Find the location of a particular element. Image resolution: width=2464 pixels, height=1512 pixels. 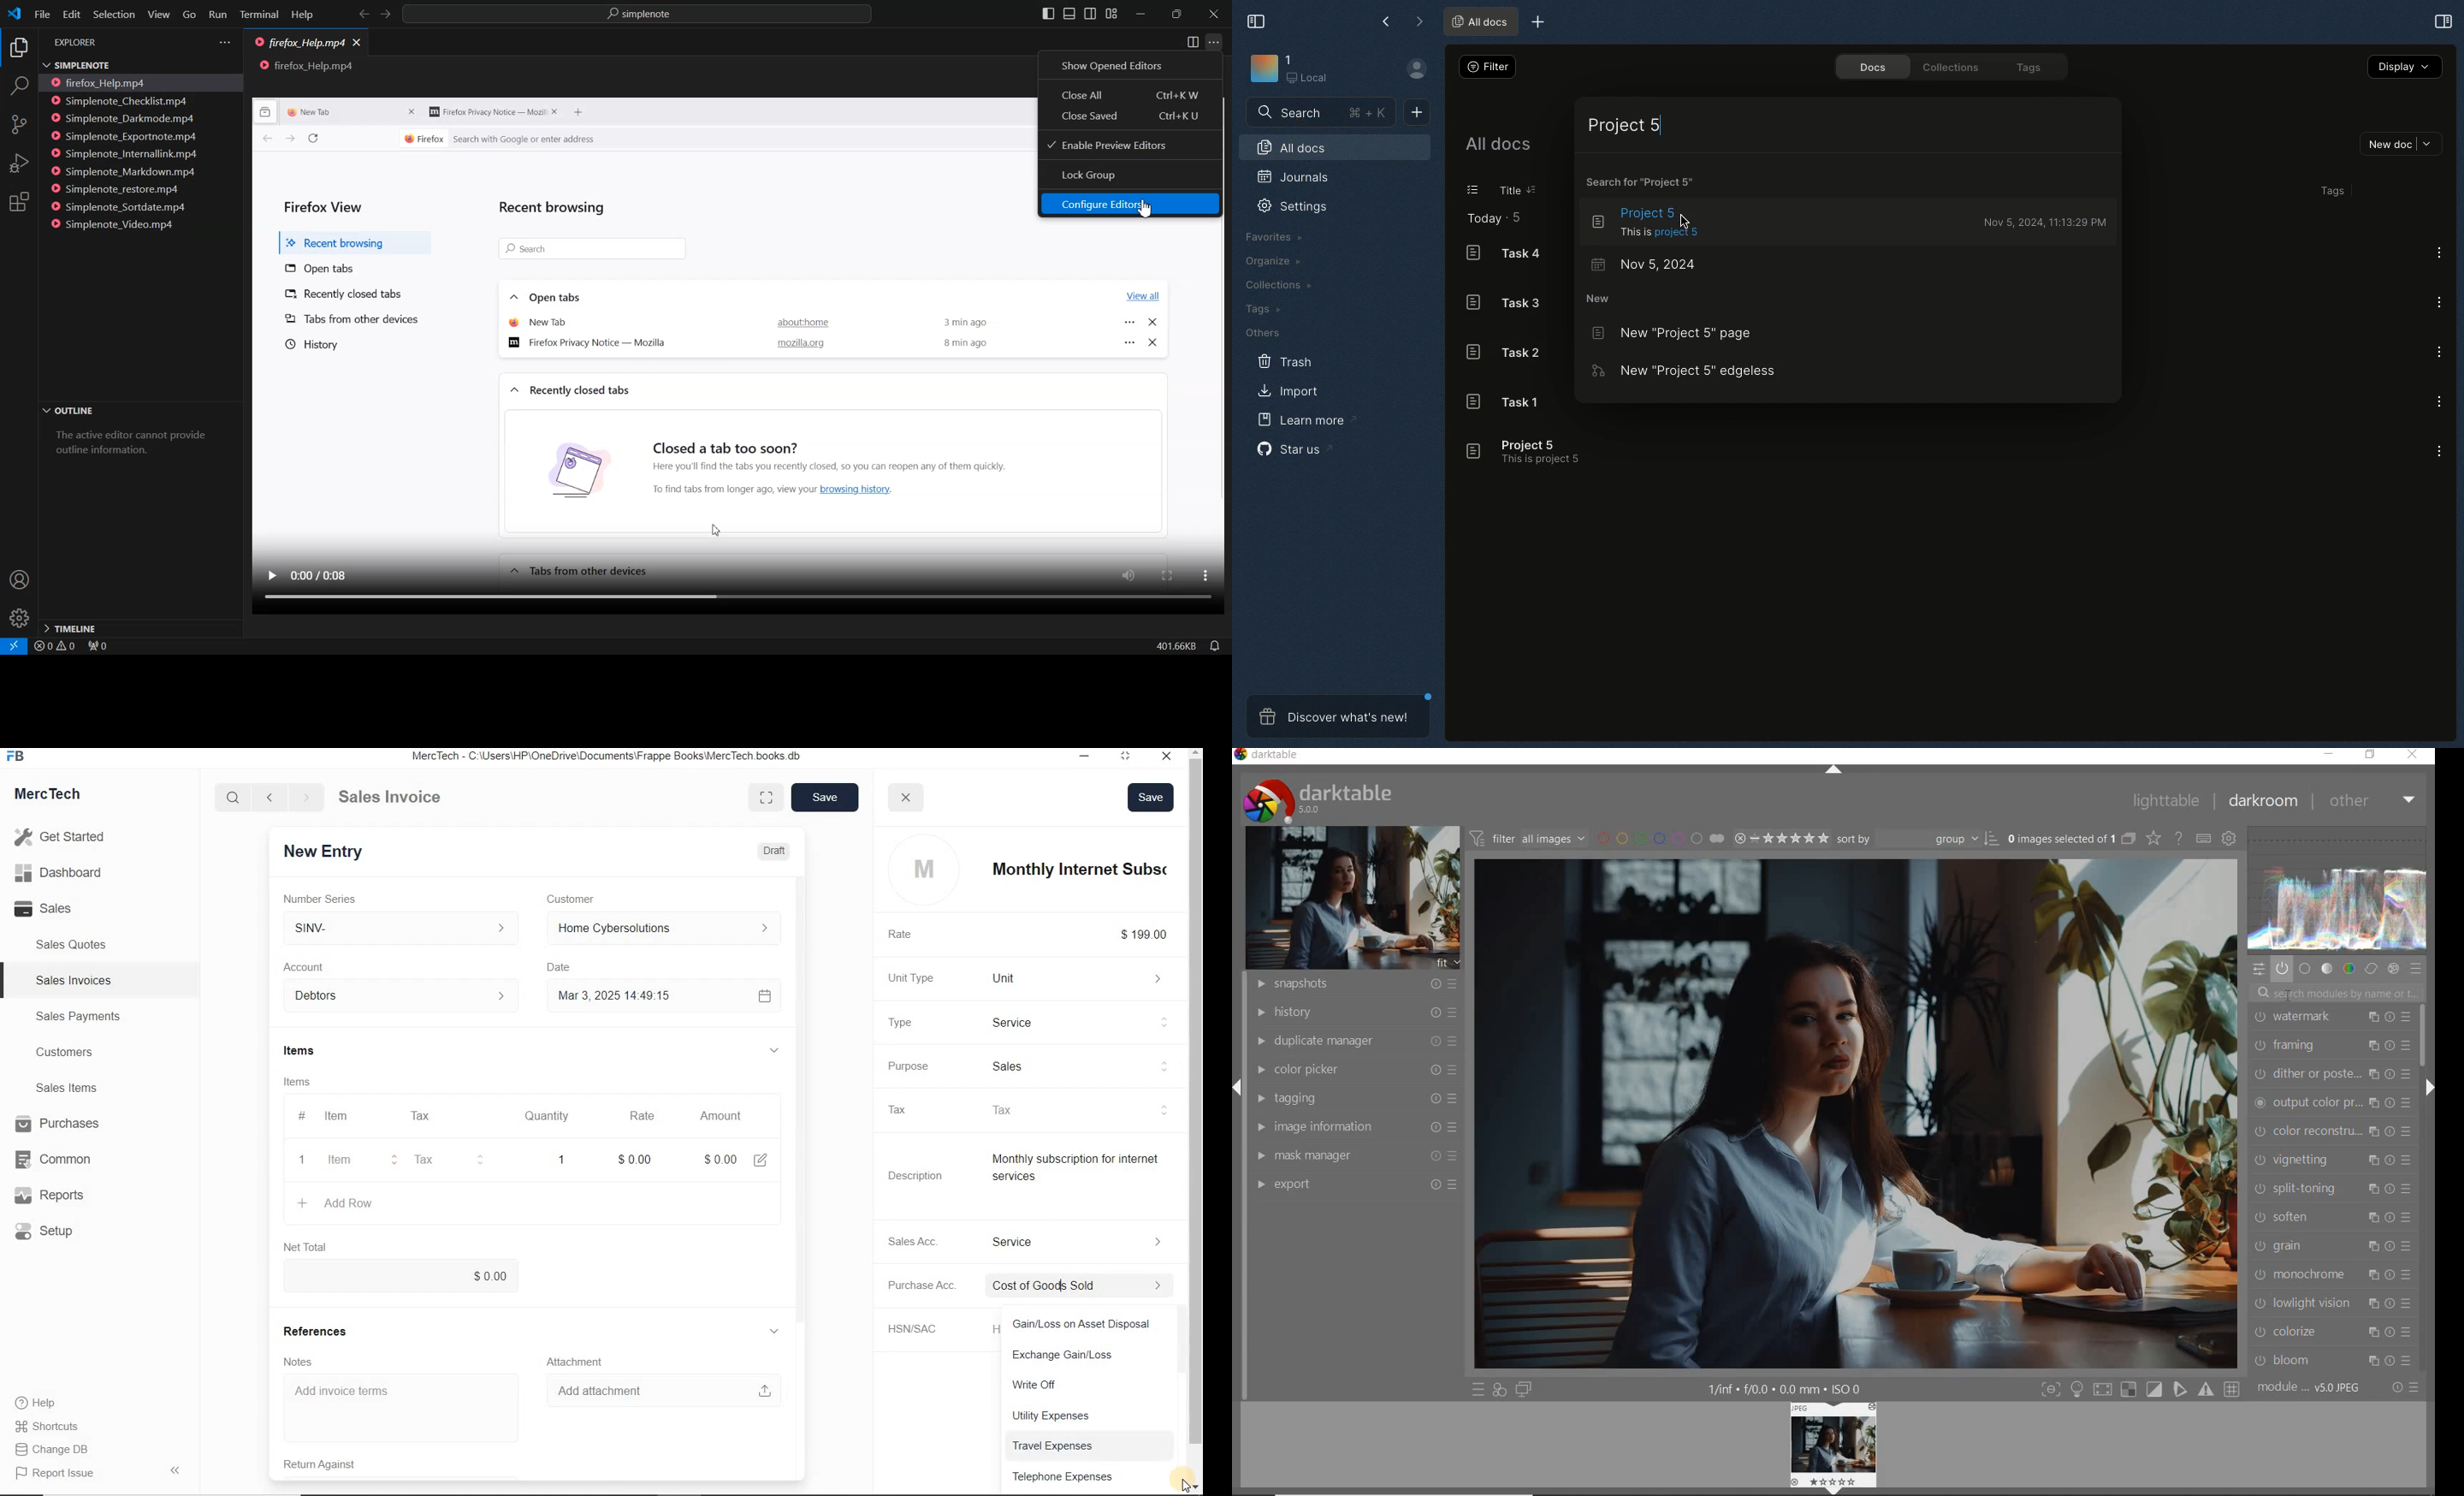

Settings is located at coordinates (1294, 207).